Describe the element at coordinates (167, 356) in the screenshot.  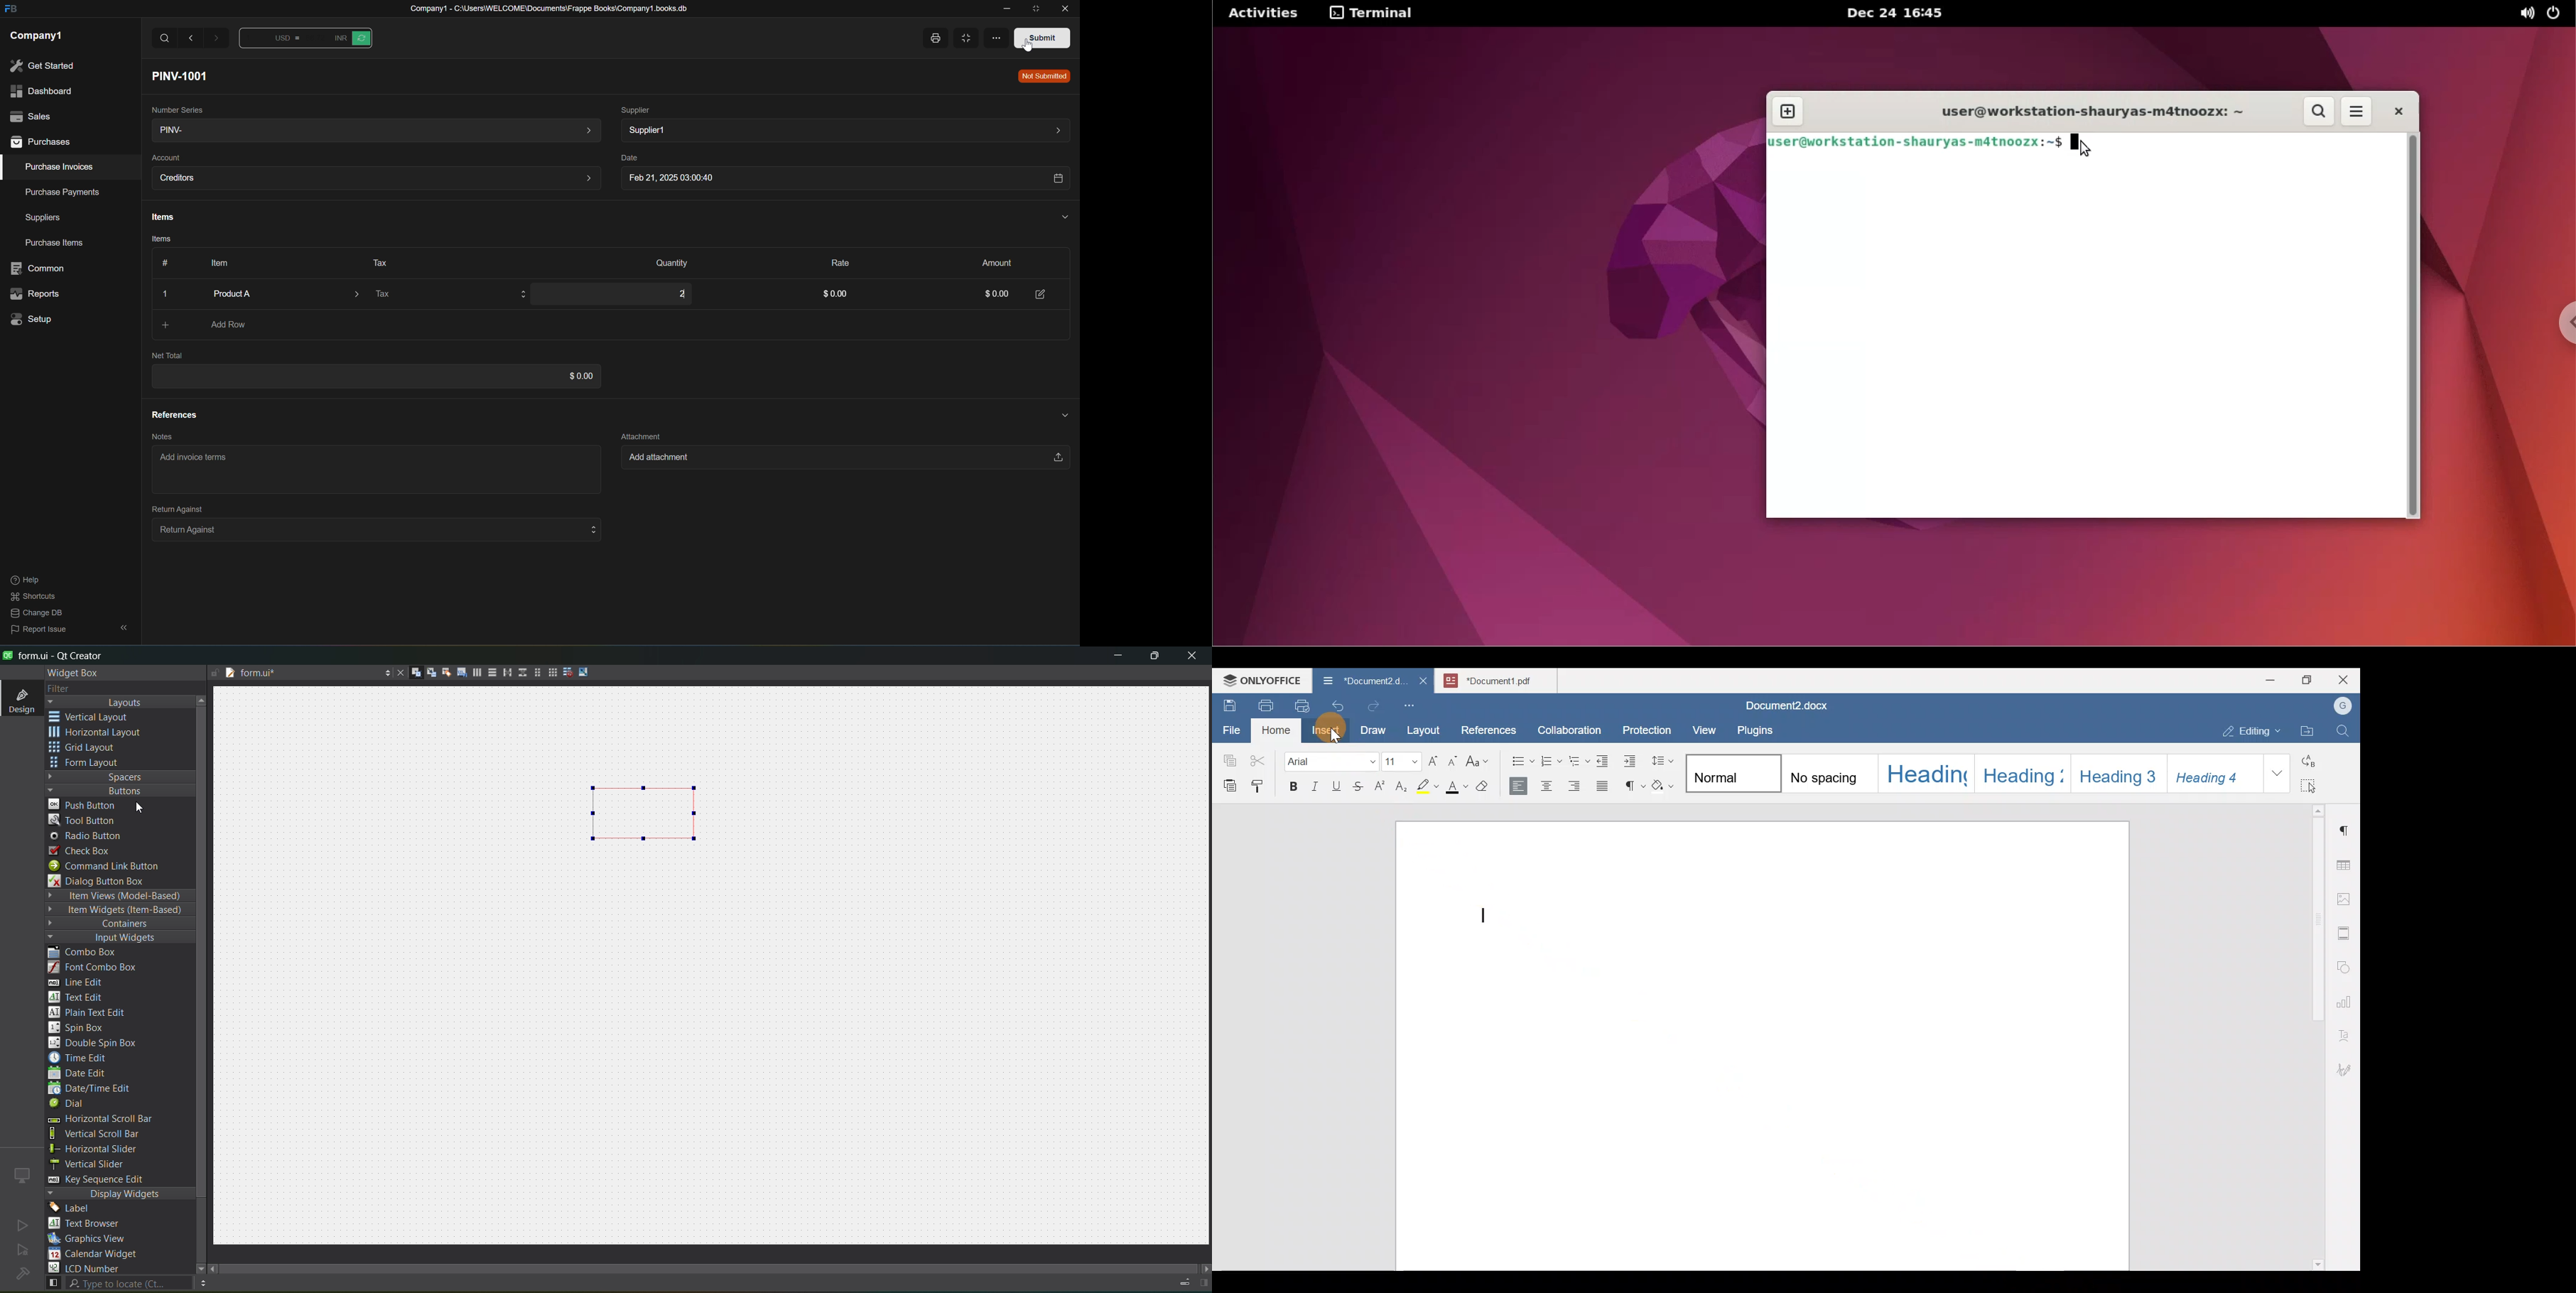
I see `Net Total` at that location.